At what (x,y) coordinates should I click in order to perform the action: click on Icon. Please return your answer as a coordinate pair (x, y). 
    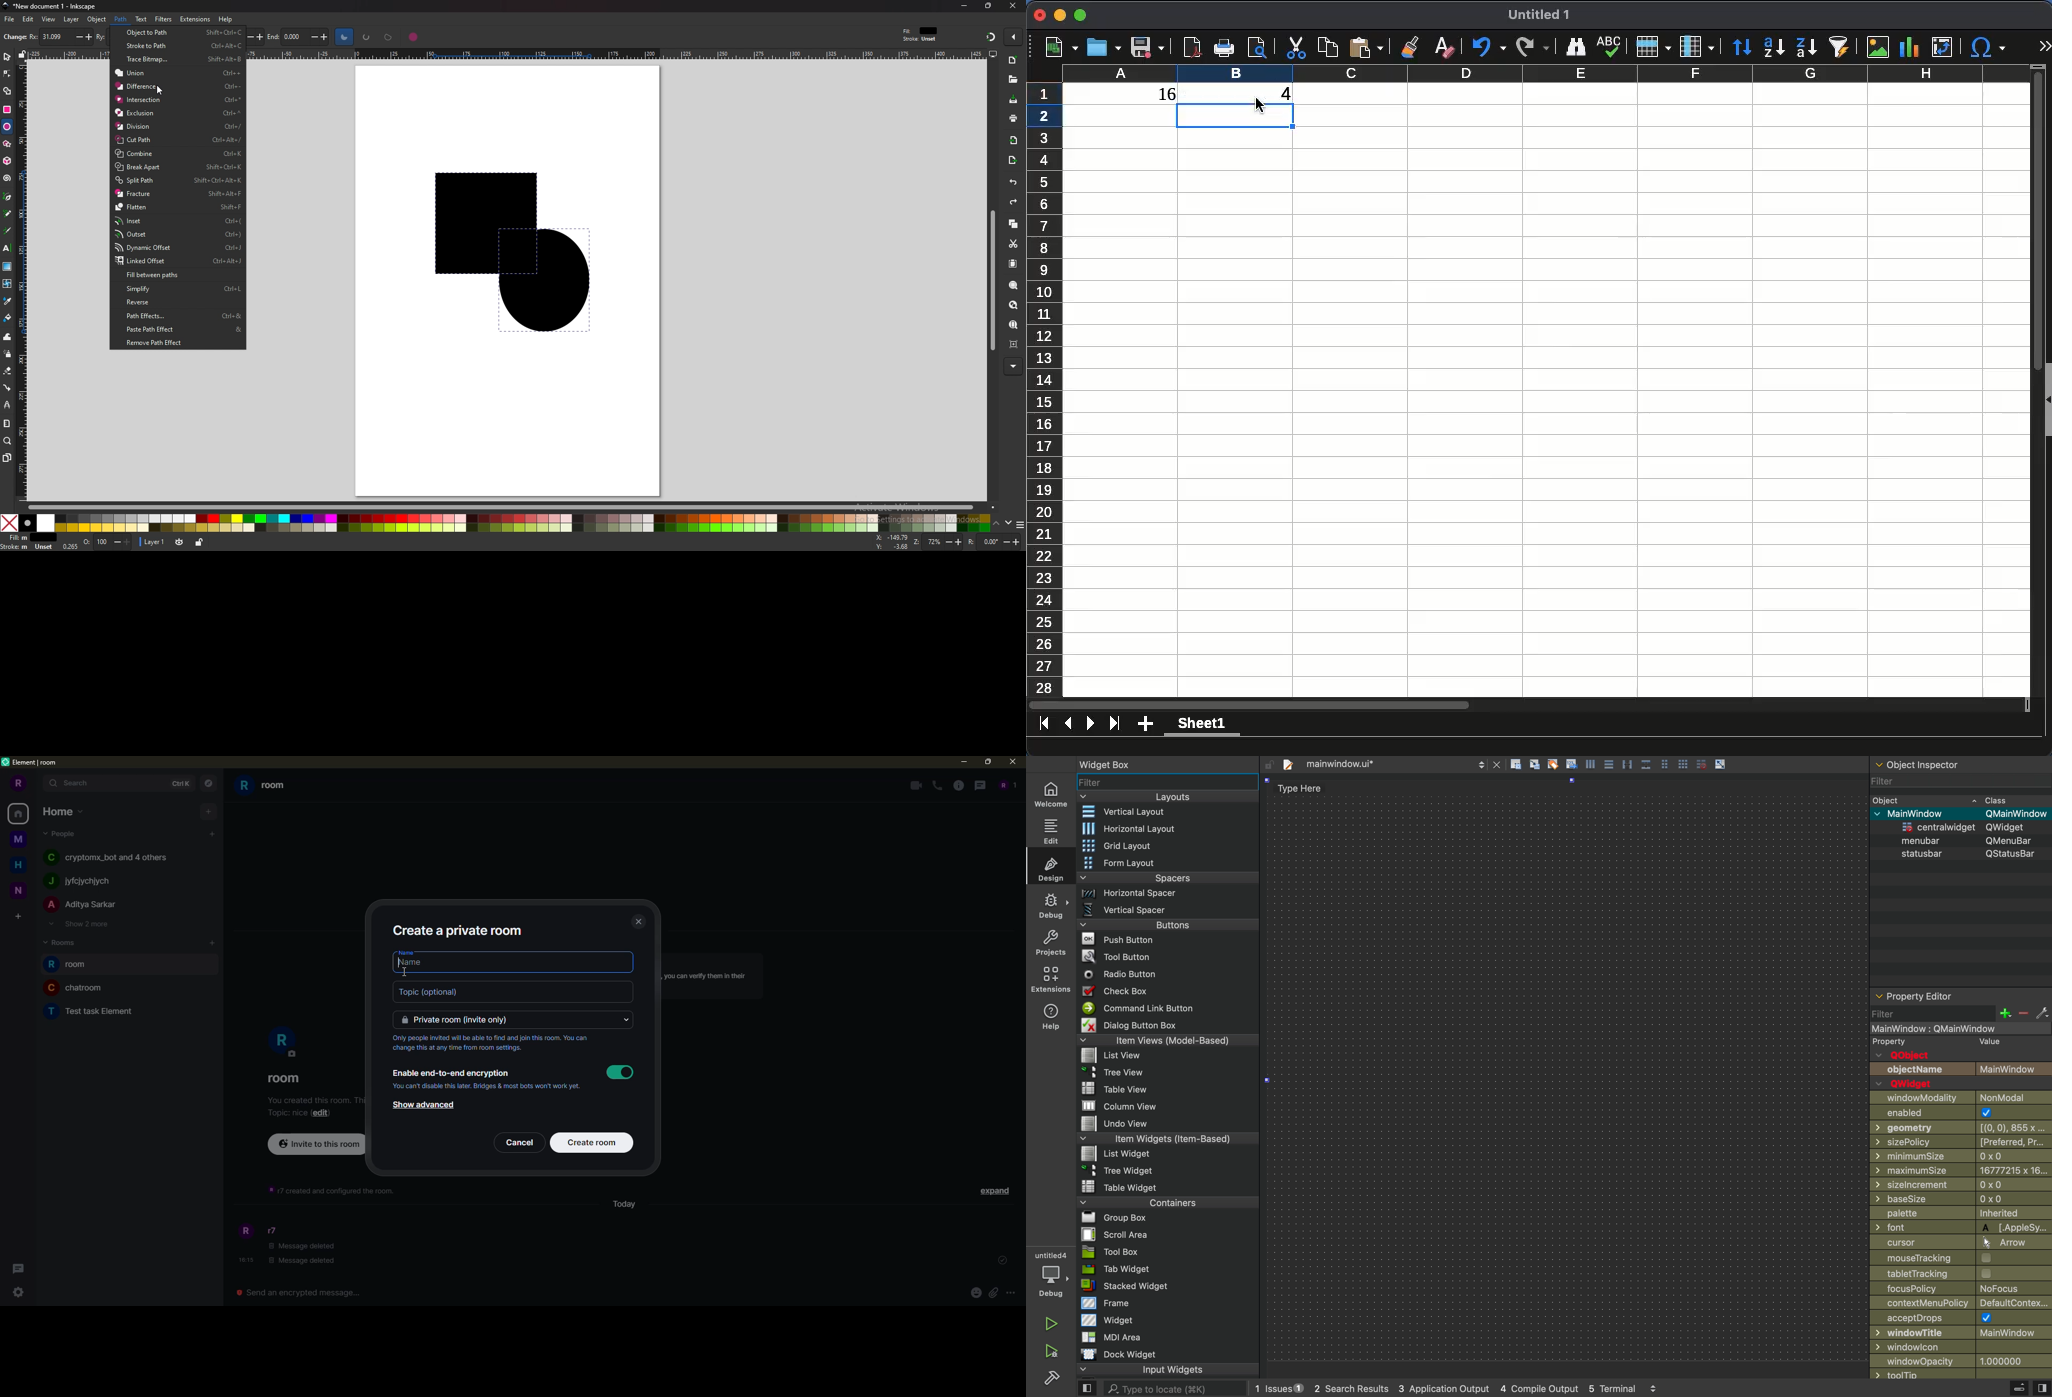
    Looking at the image, I should click on (1571, 763).